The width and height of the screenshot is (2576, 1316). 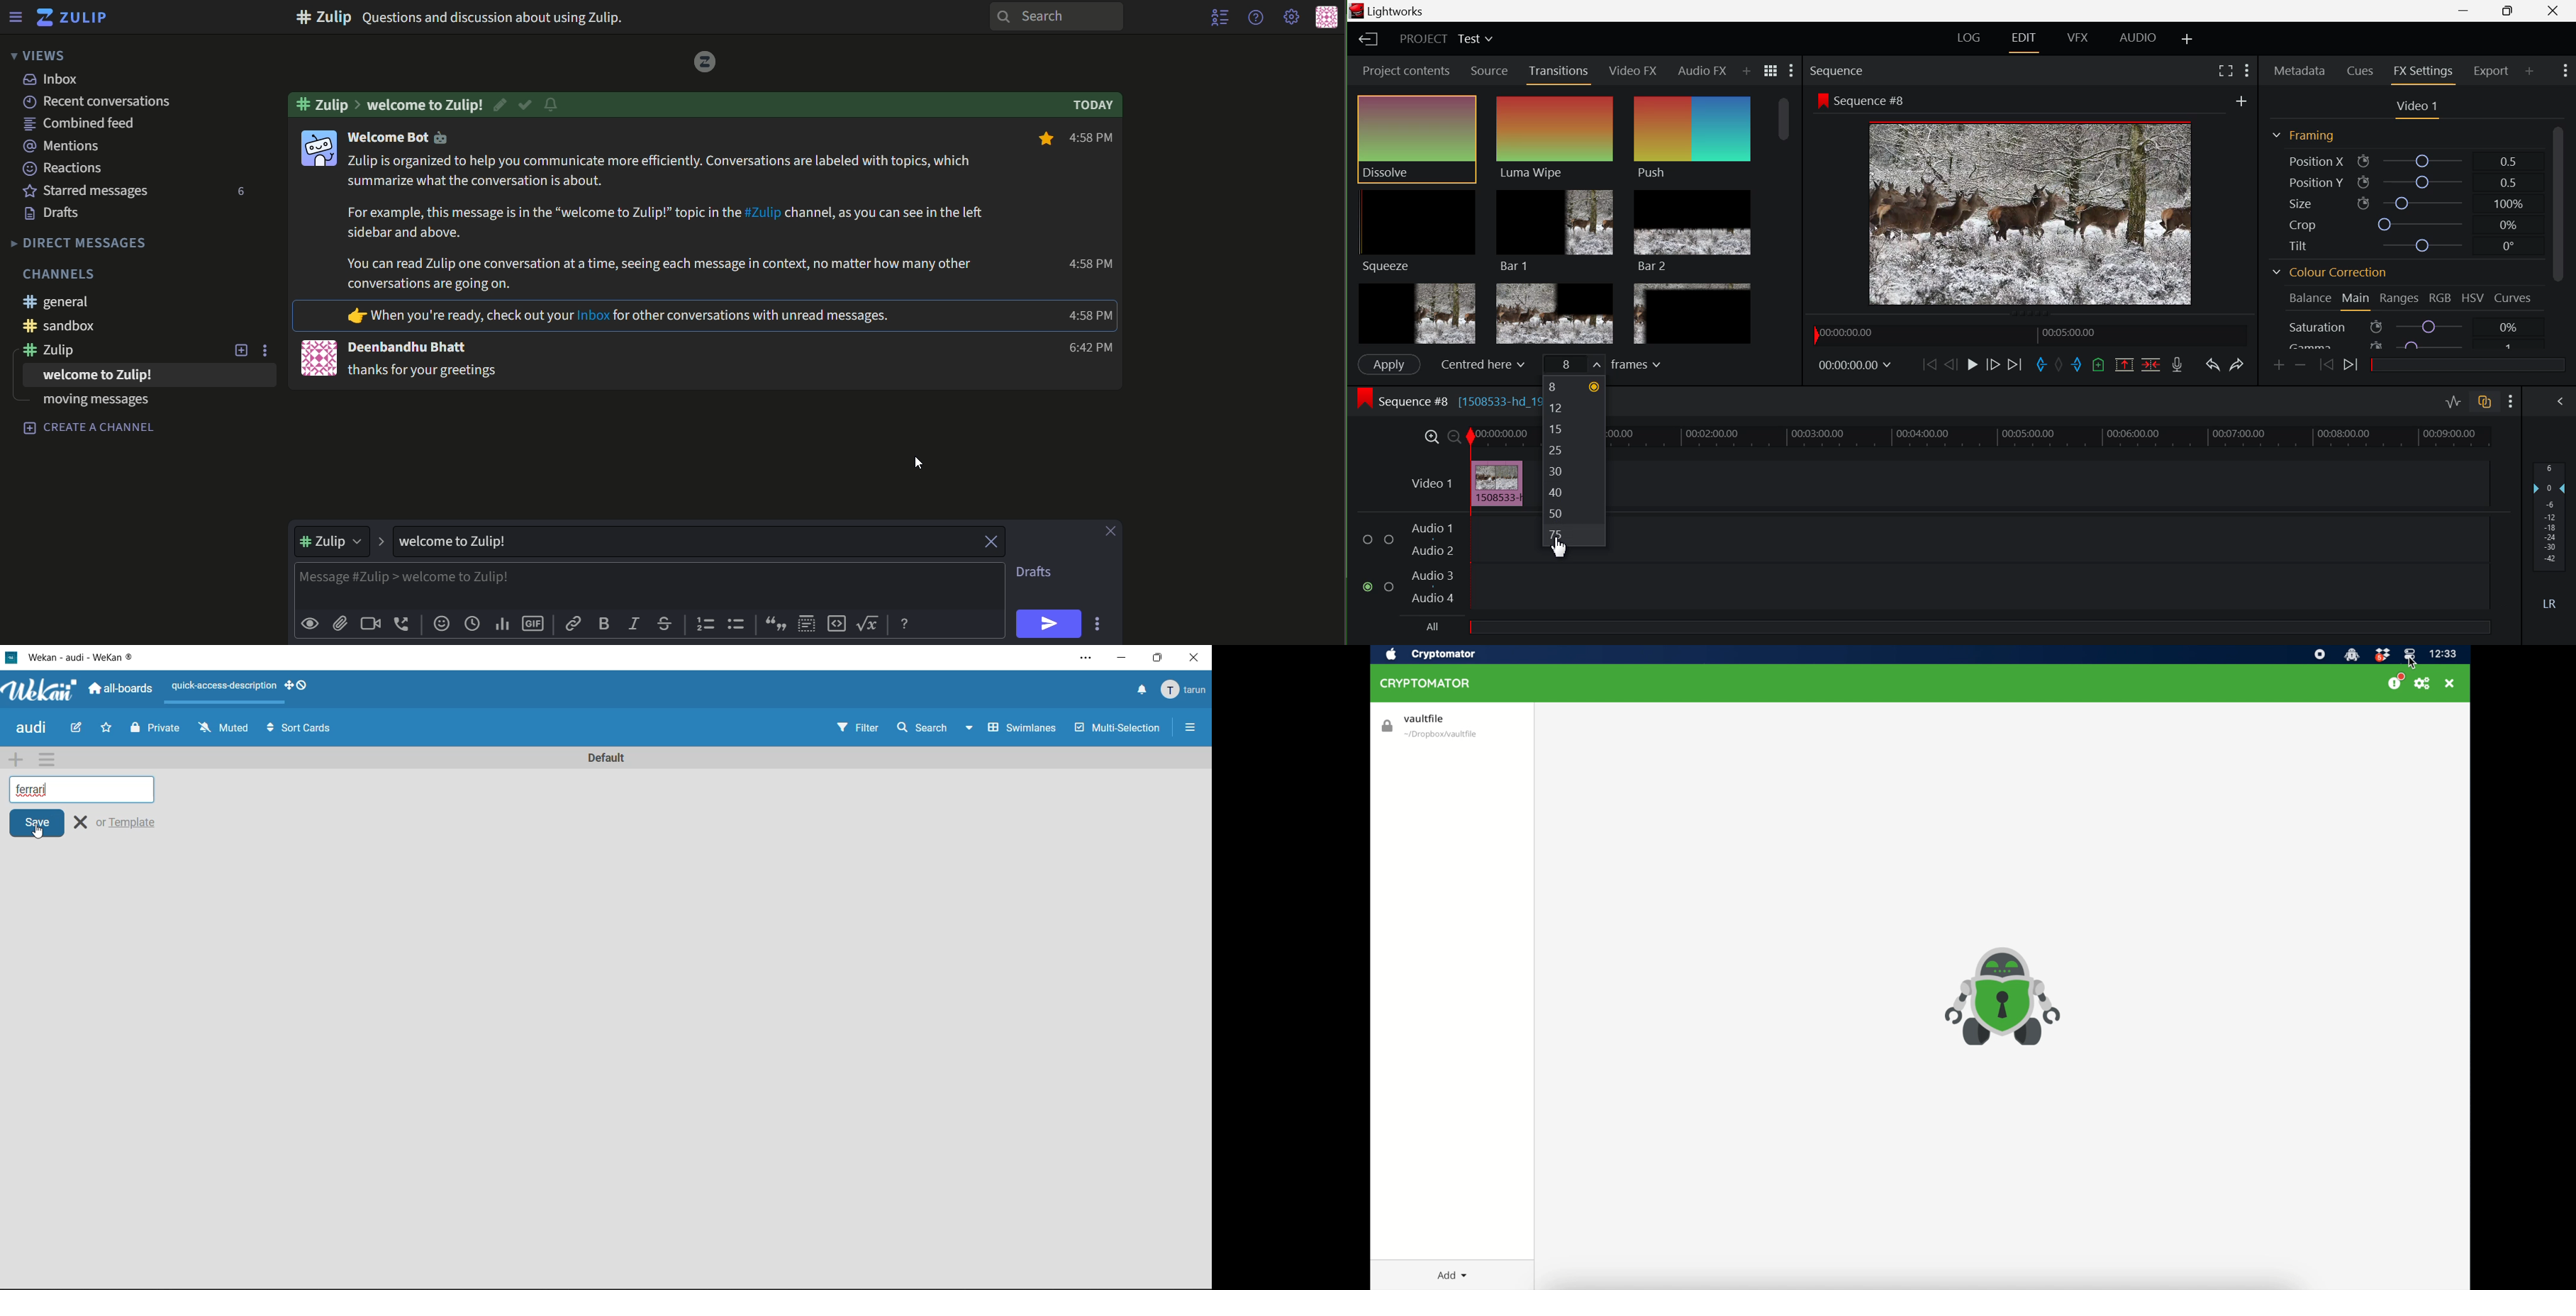 What do you see at coordinates (80, 242) in the screenshot?
I see `text` at bounding box center [80, 242].